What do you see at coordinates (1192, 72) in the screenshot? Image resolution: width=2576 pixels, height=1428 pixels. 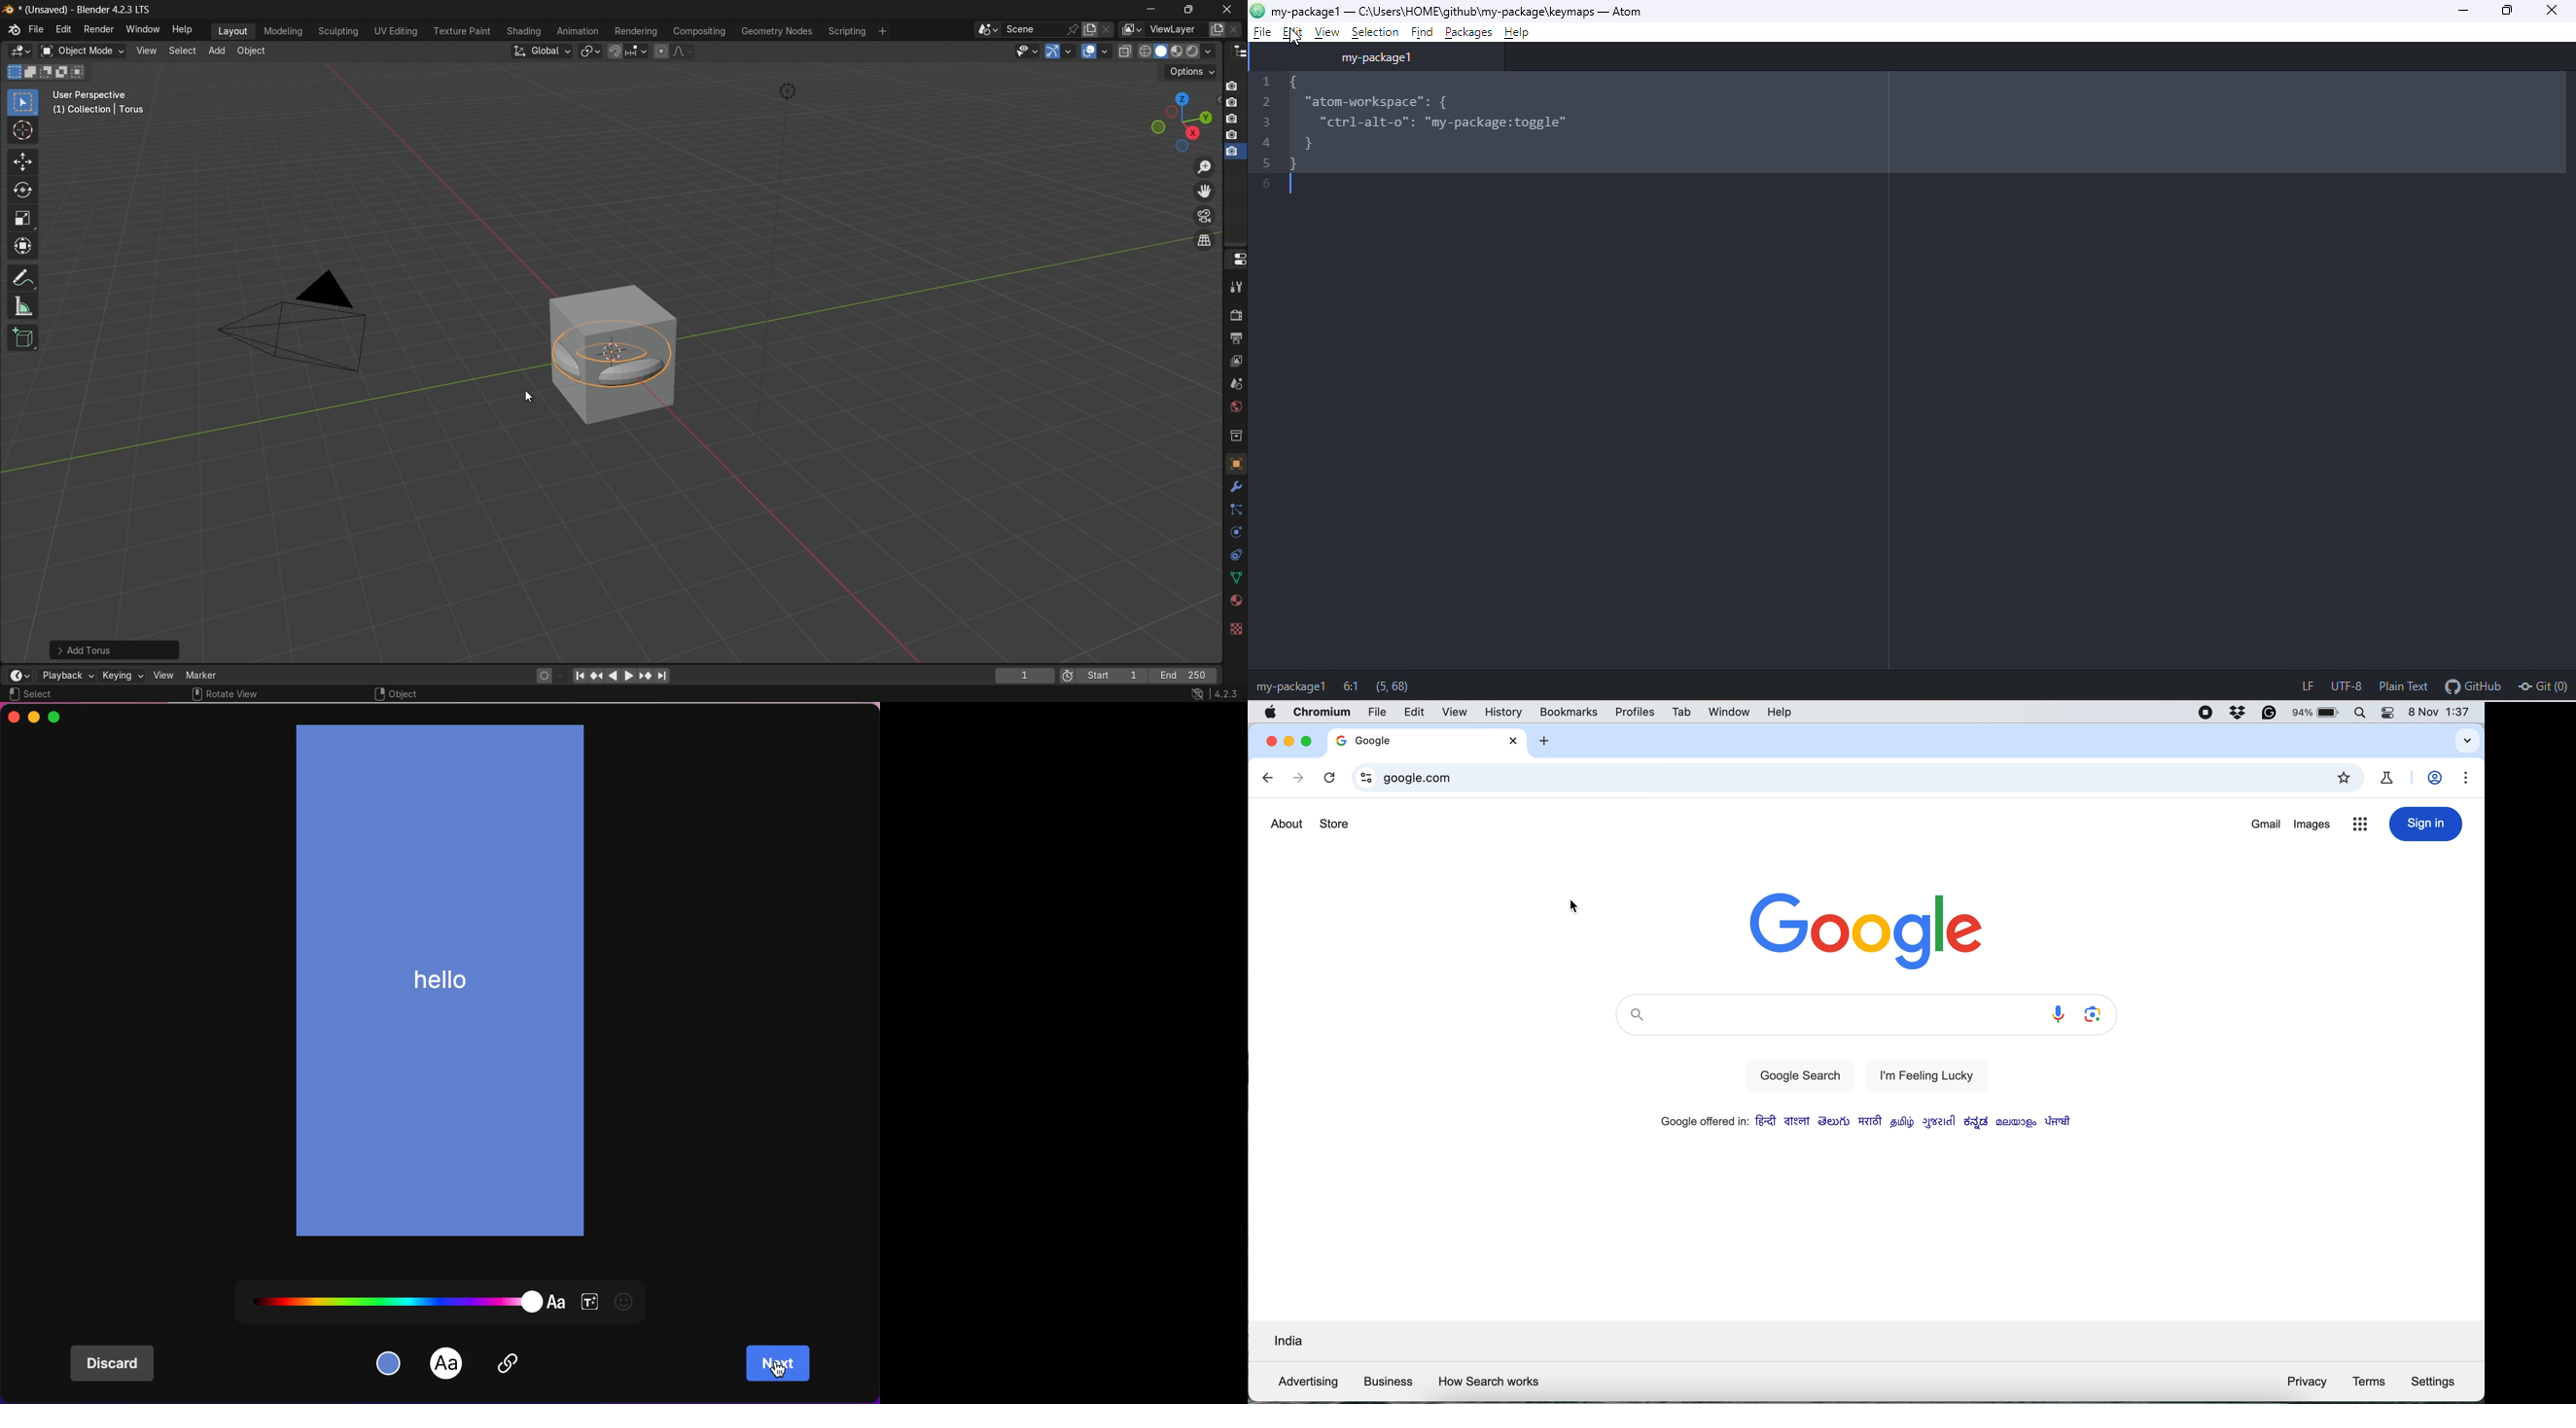 I see `options` at bounding box center [1192, 72].